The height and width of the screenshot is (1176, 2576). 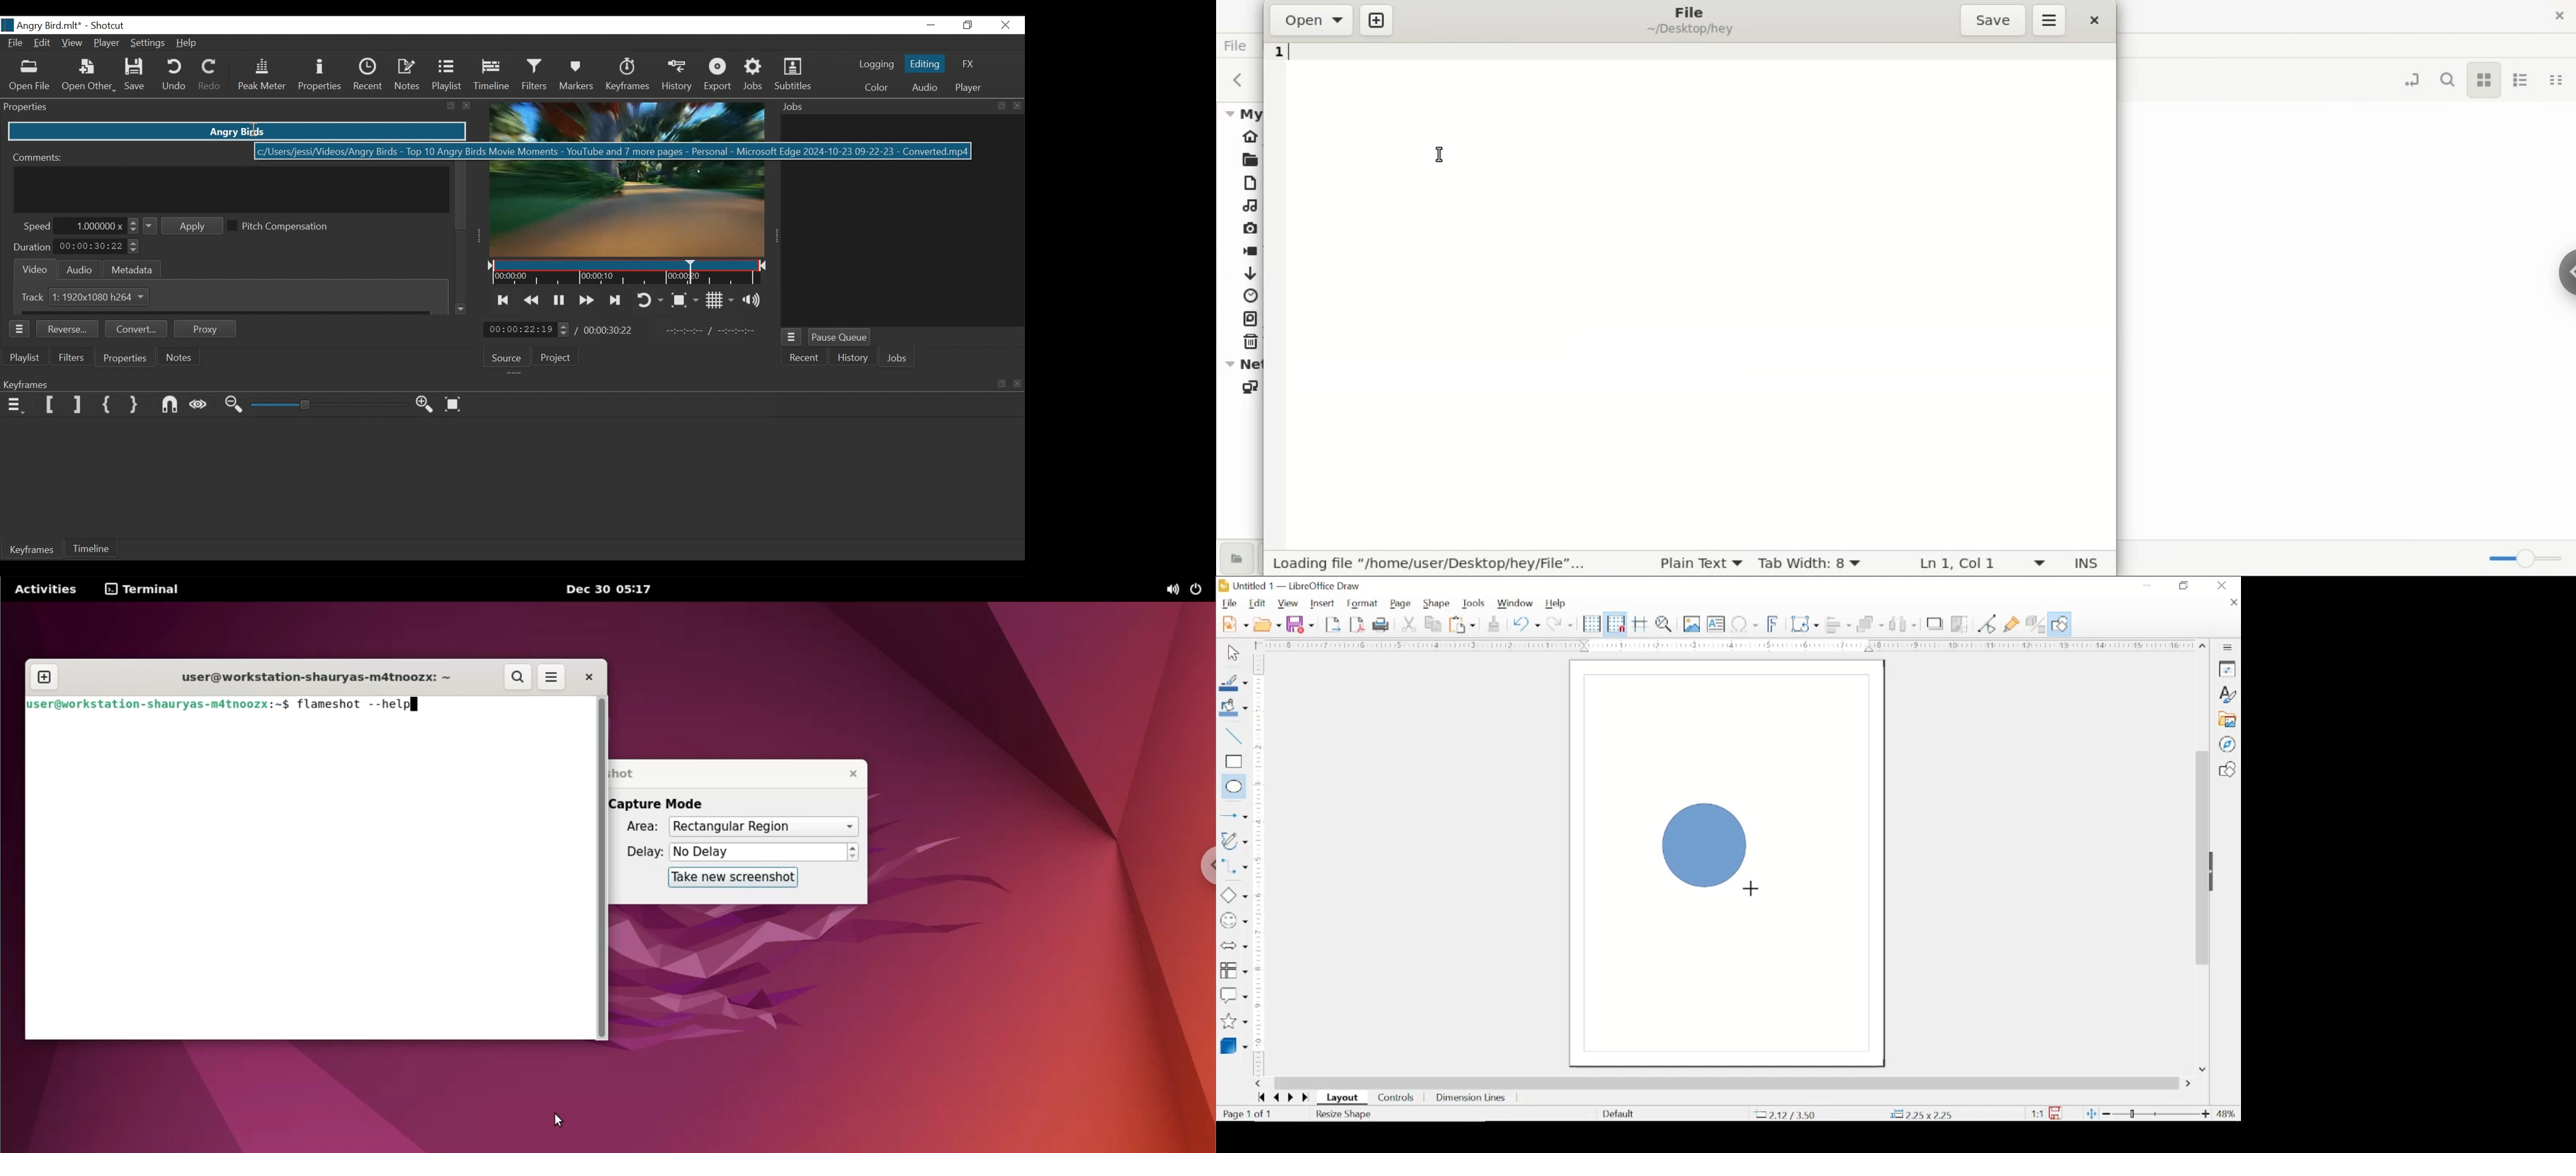 What do you see at coordinates (872, 66) in the screenshot?
I see `logging` at bounding box center [872, 66].